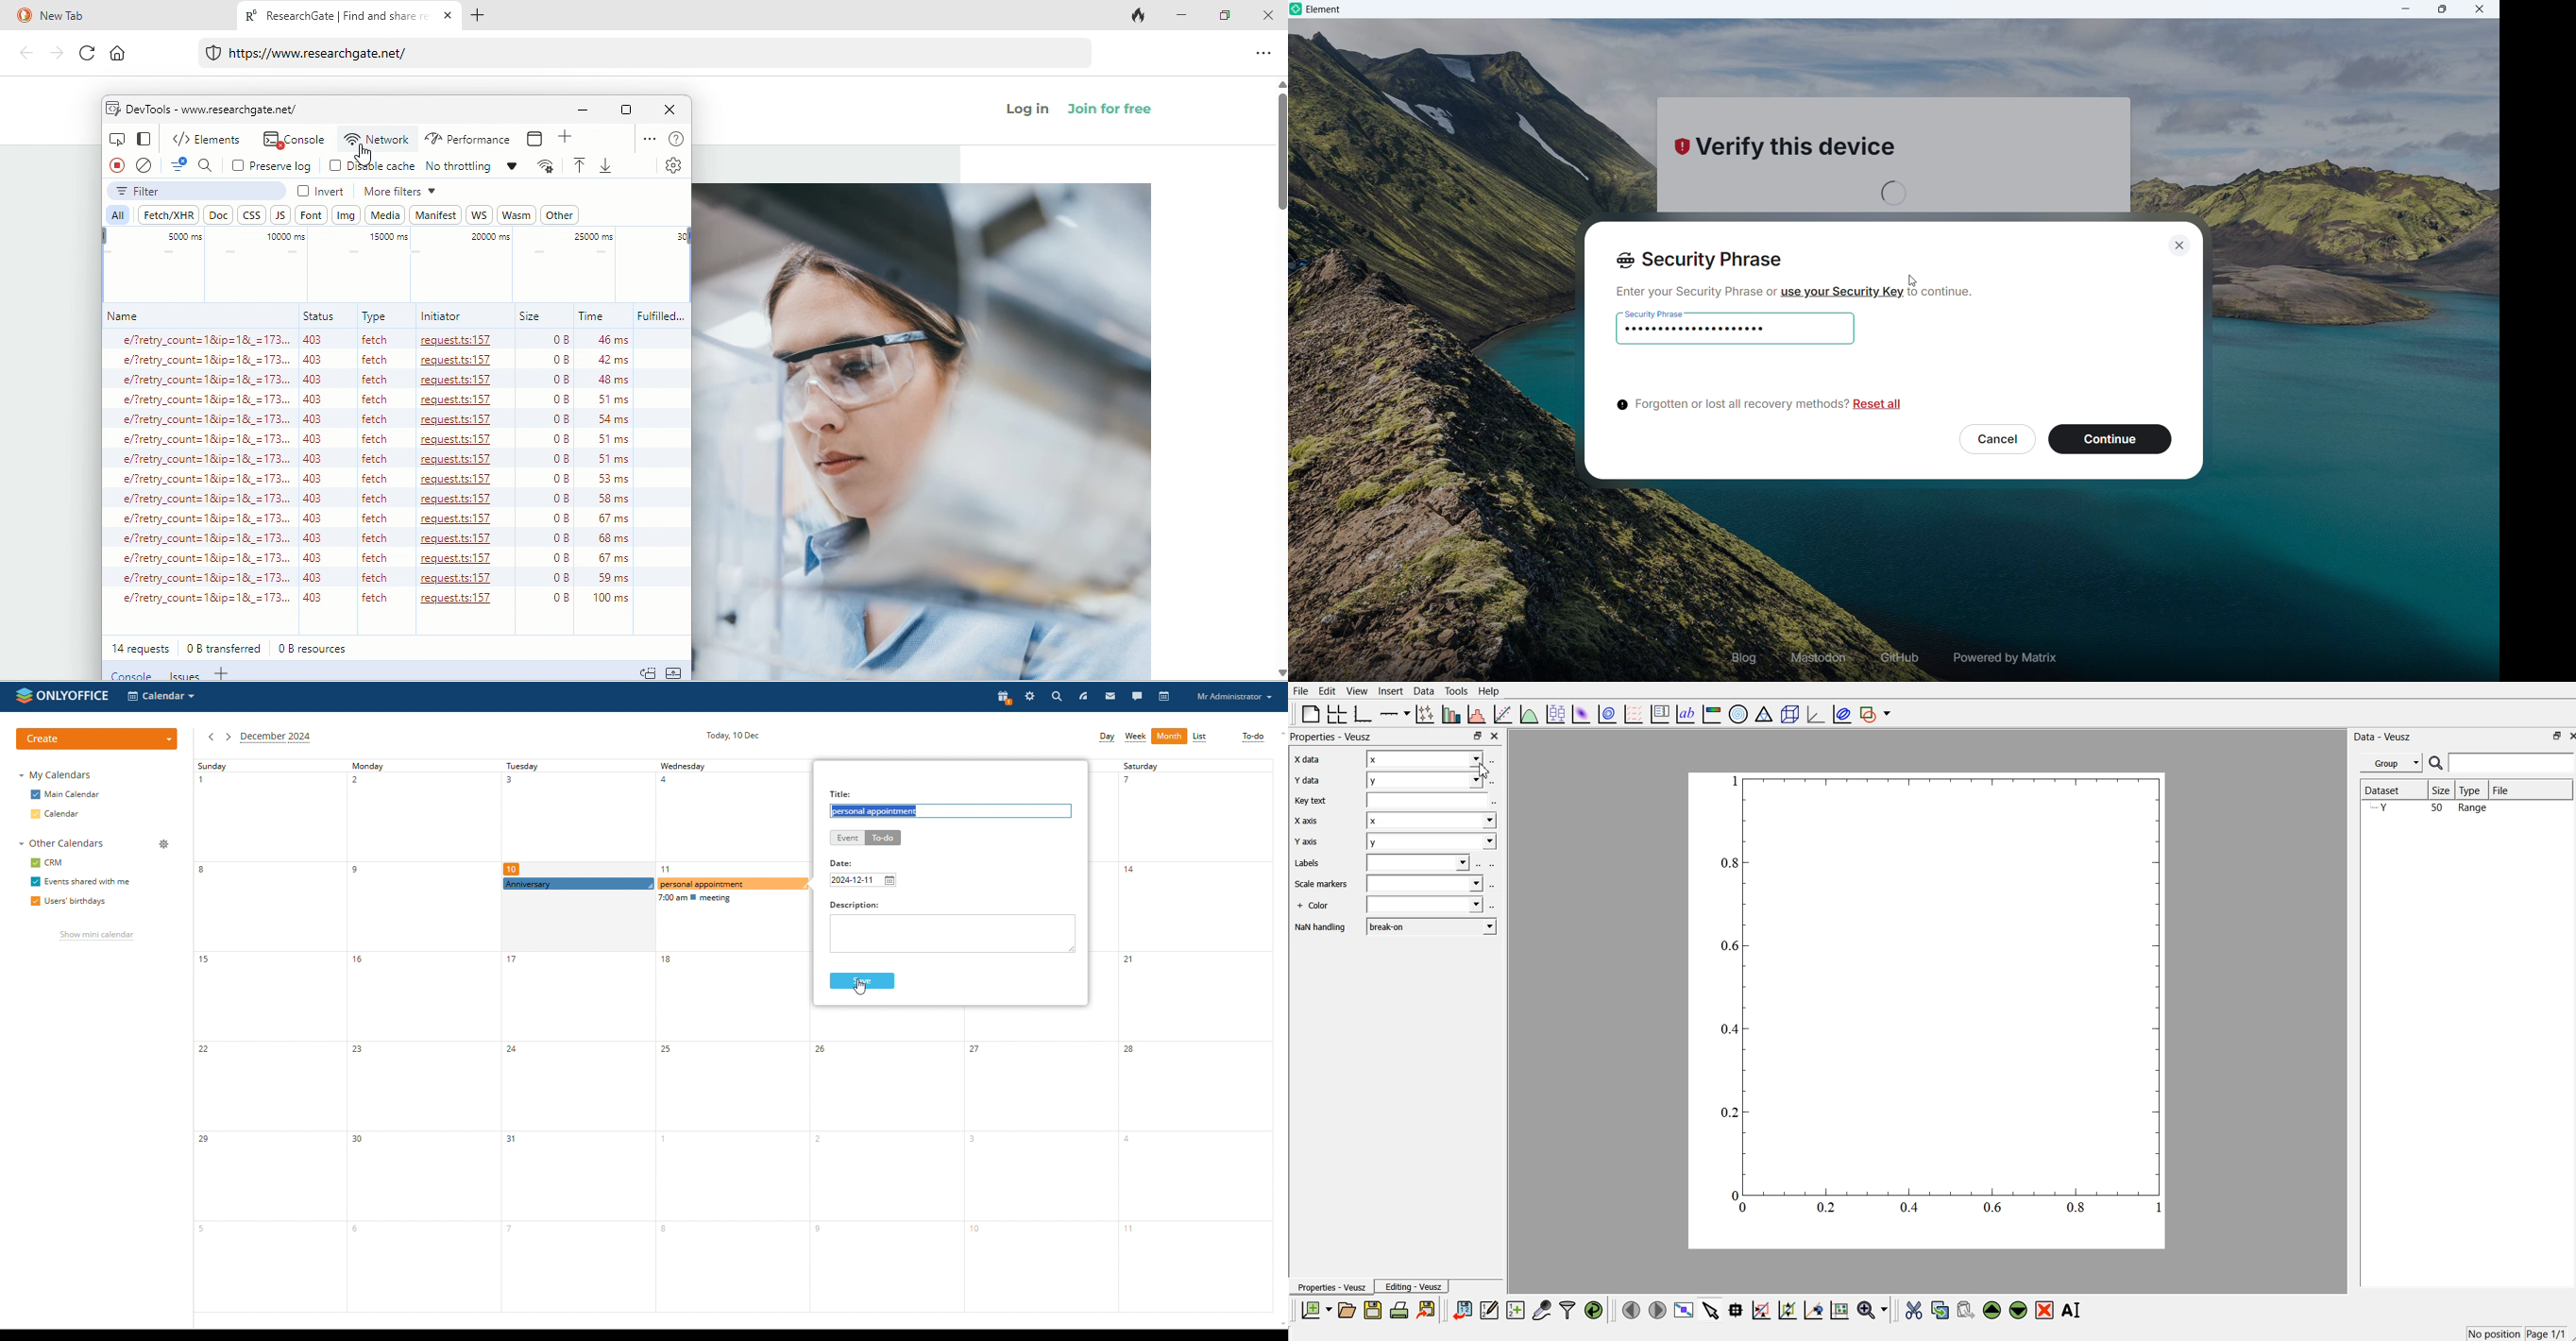 Image resolution: width=2576 pixels, height=1344 pixels. Describe the element at coordinates (1915, 280) in the screenshot. I see `cursor movement` at that location.